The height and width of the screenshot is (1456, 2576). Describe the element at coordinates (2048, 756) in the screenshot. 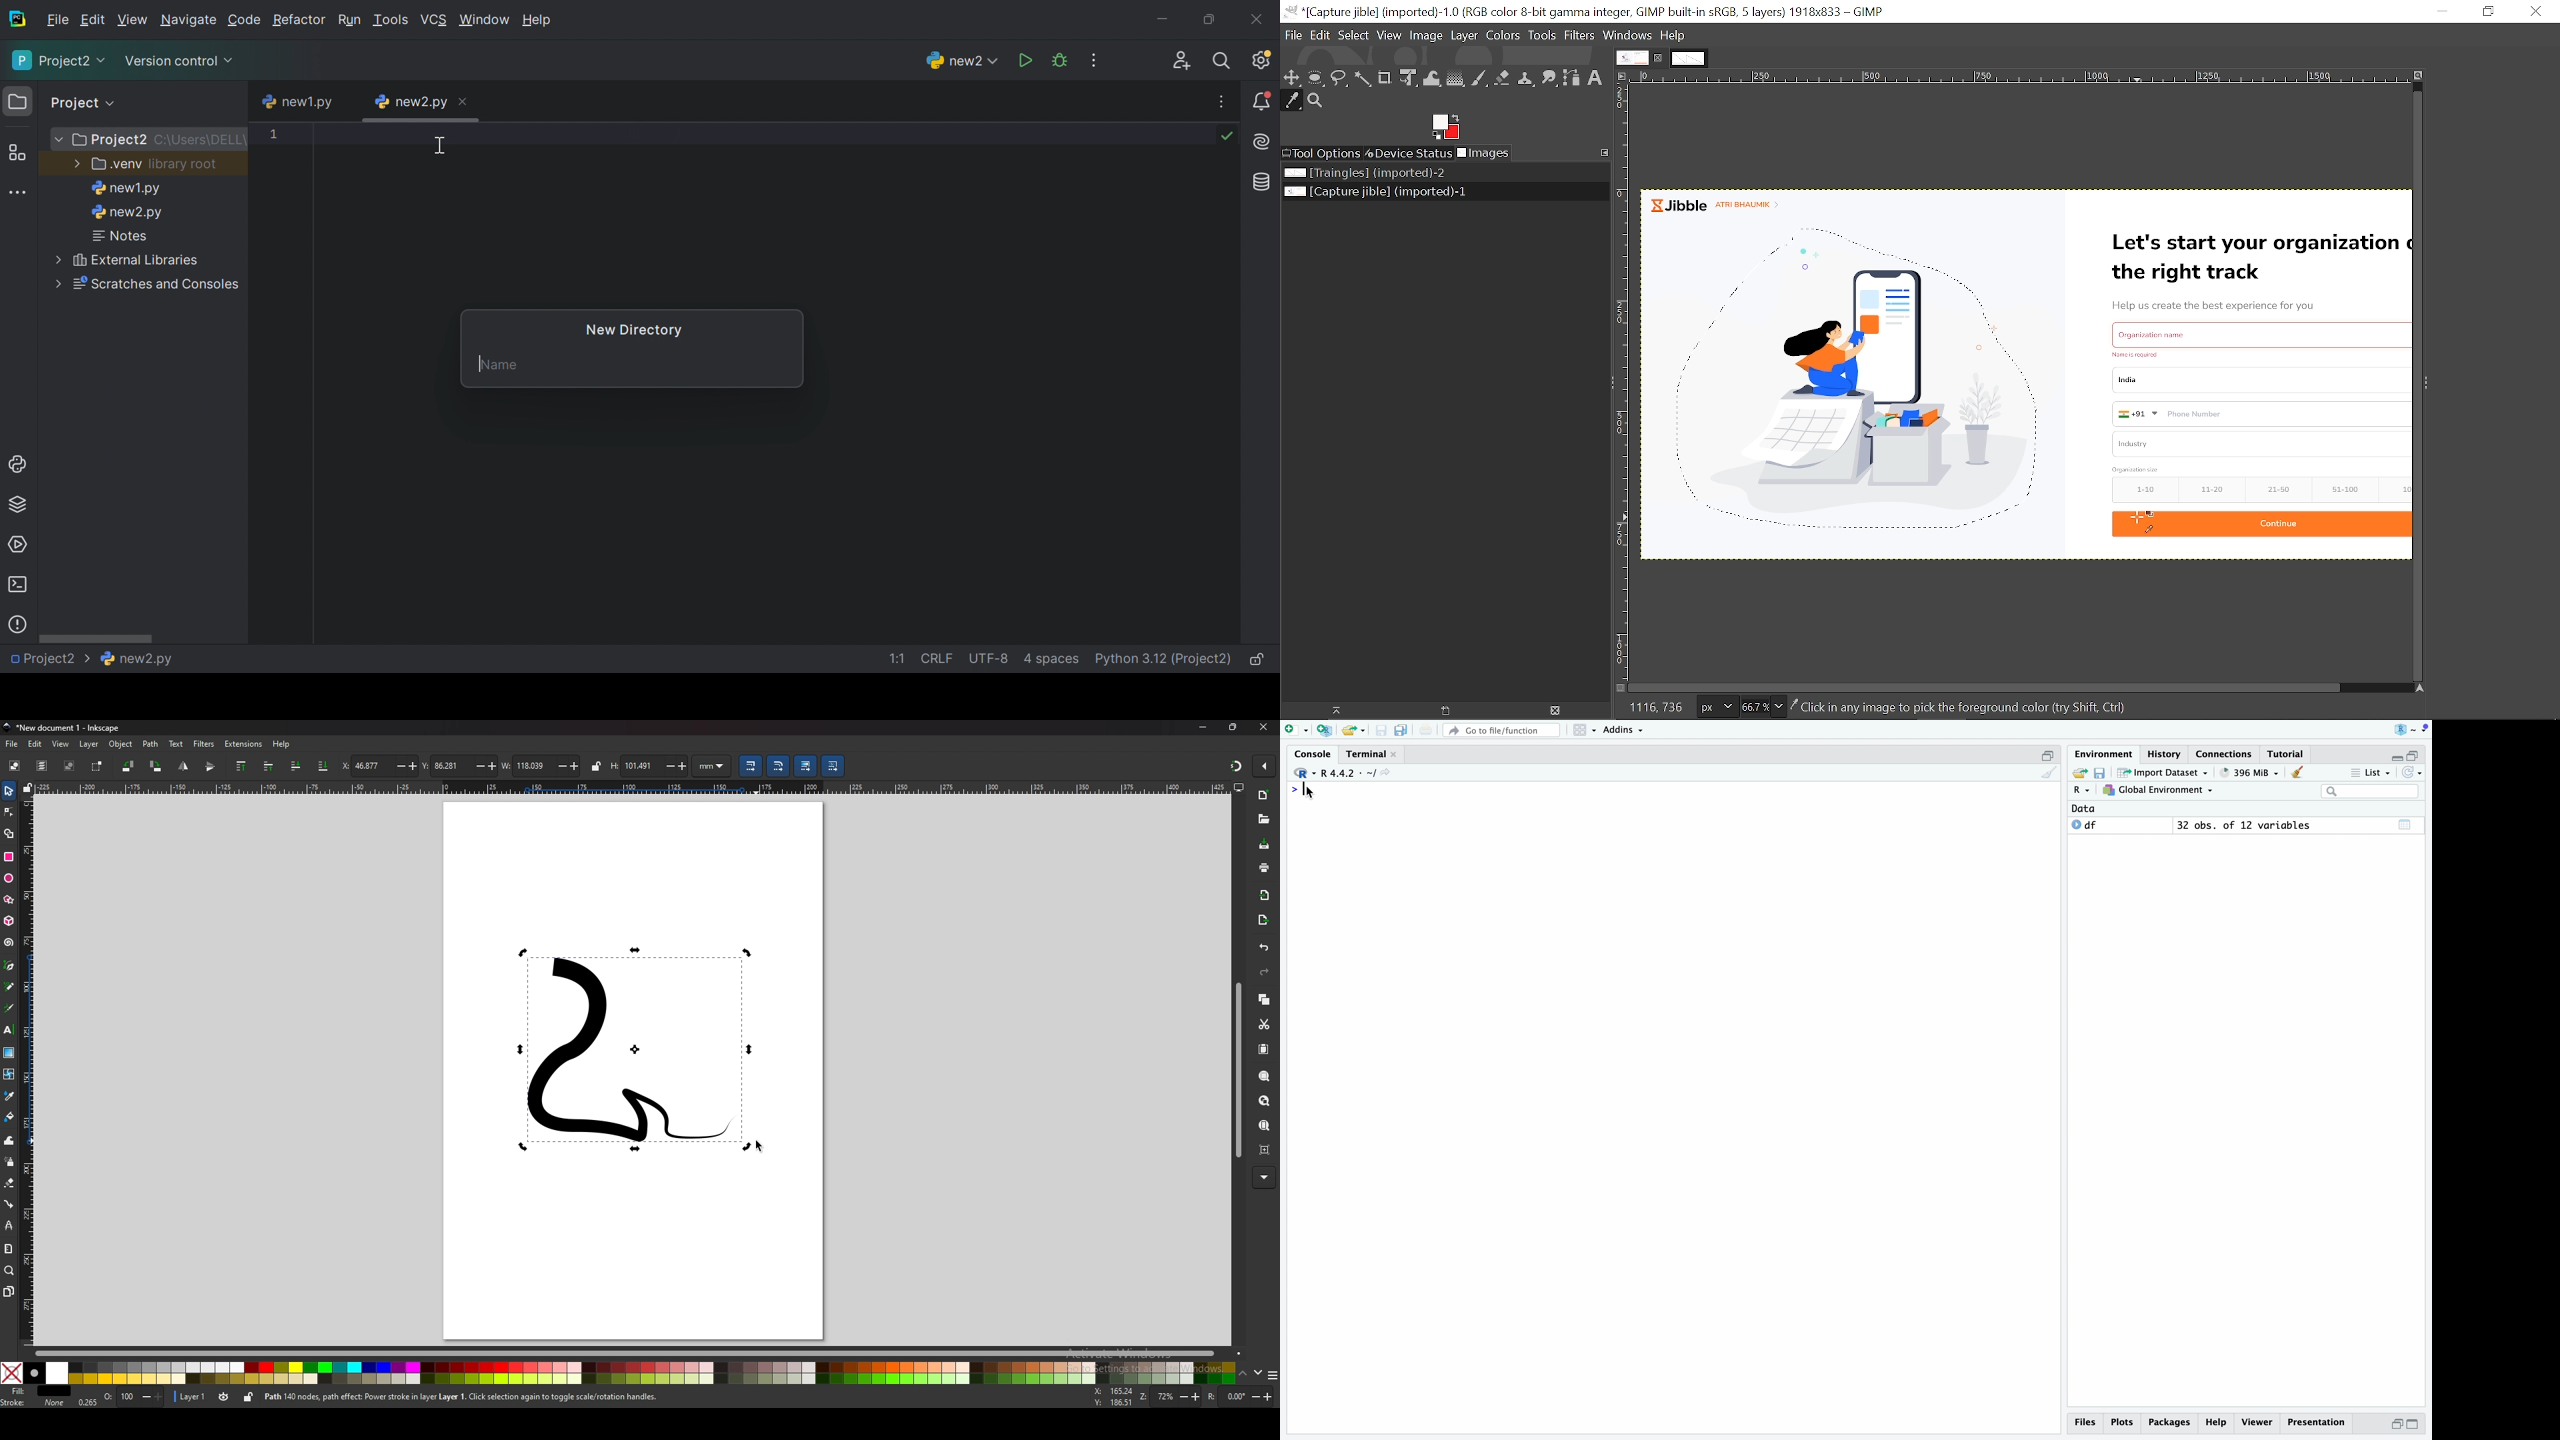

I see `open in separate window` at that location.